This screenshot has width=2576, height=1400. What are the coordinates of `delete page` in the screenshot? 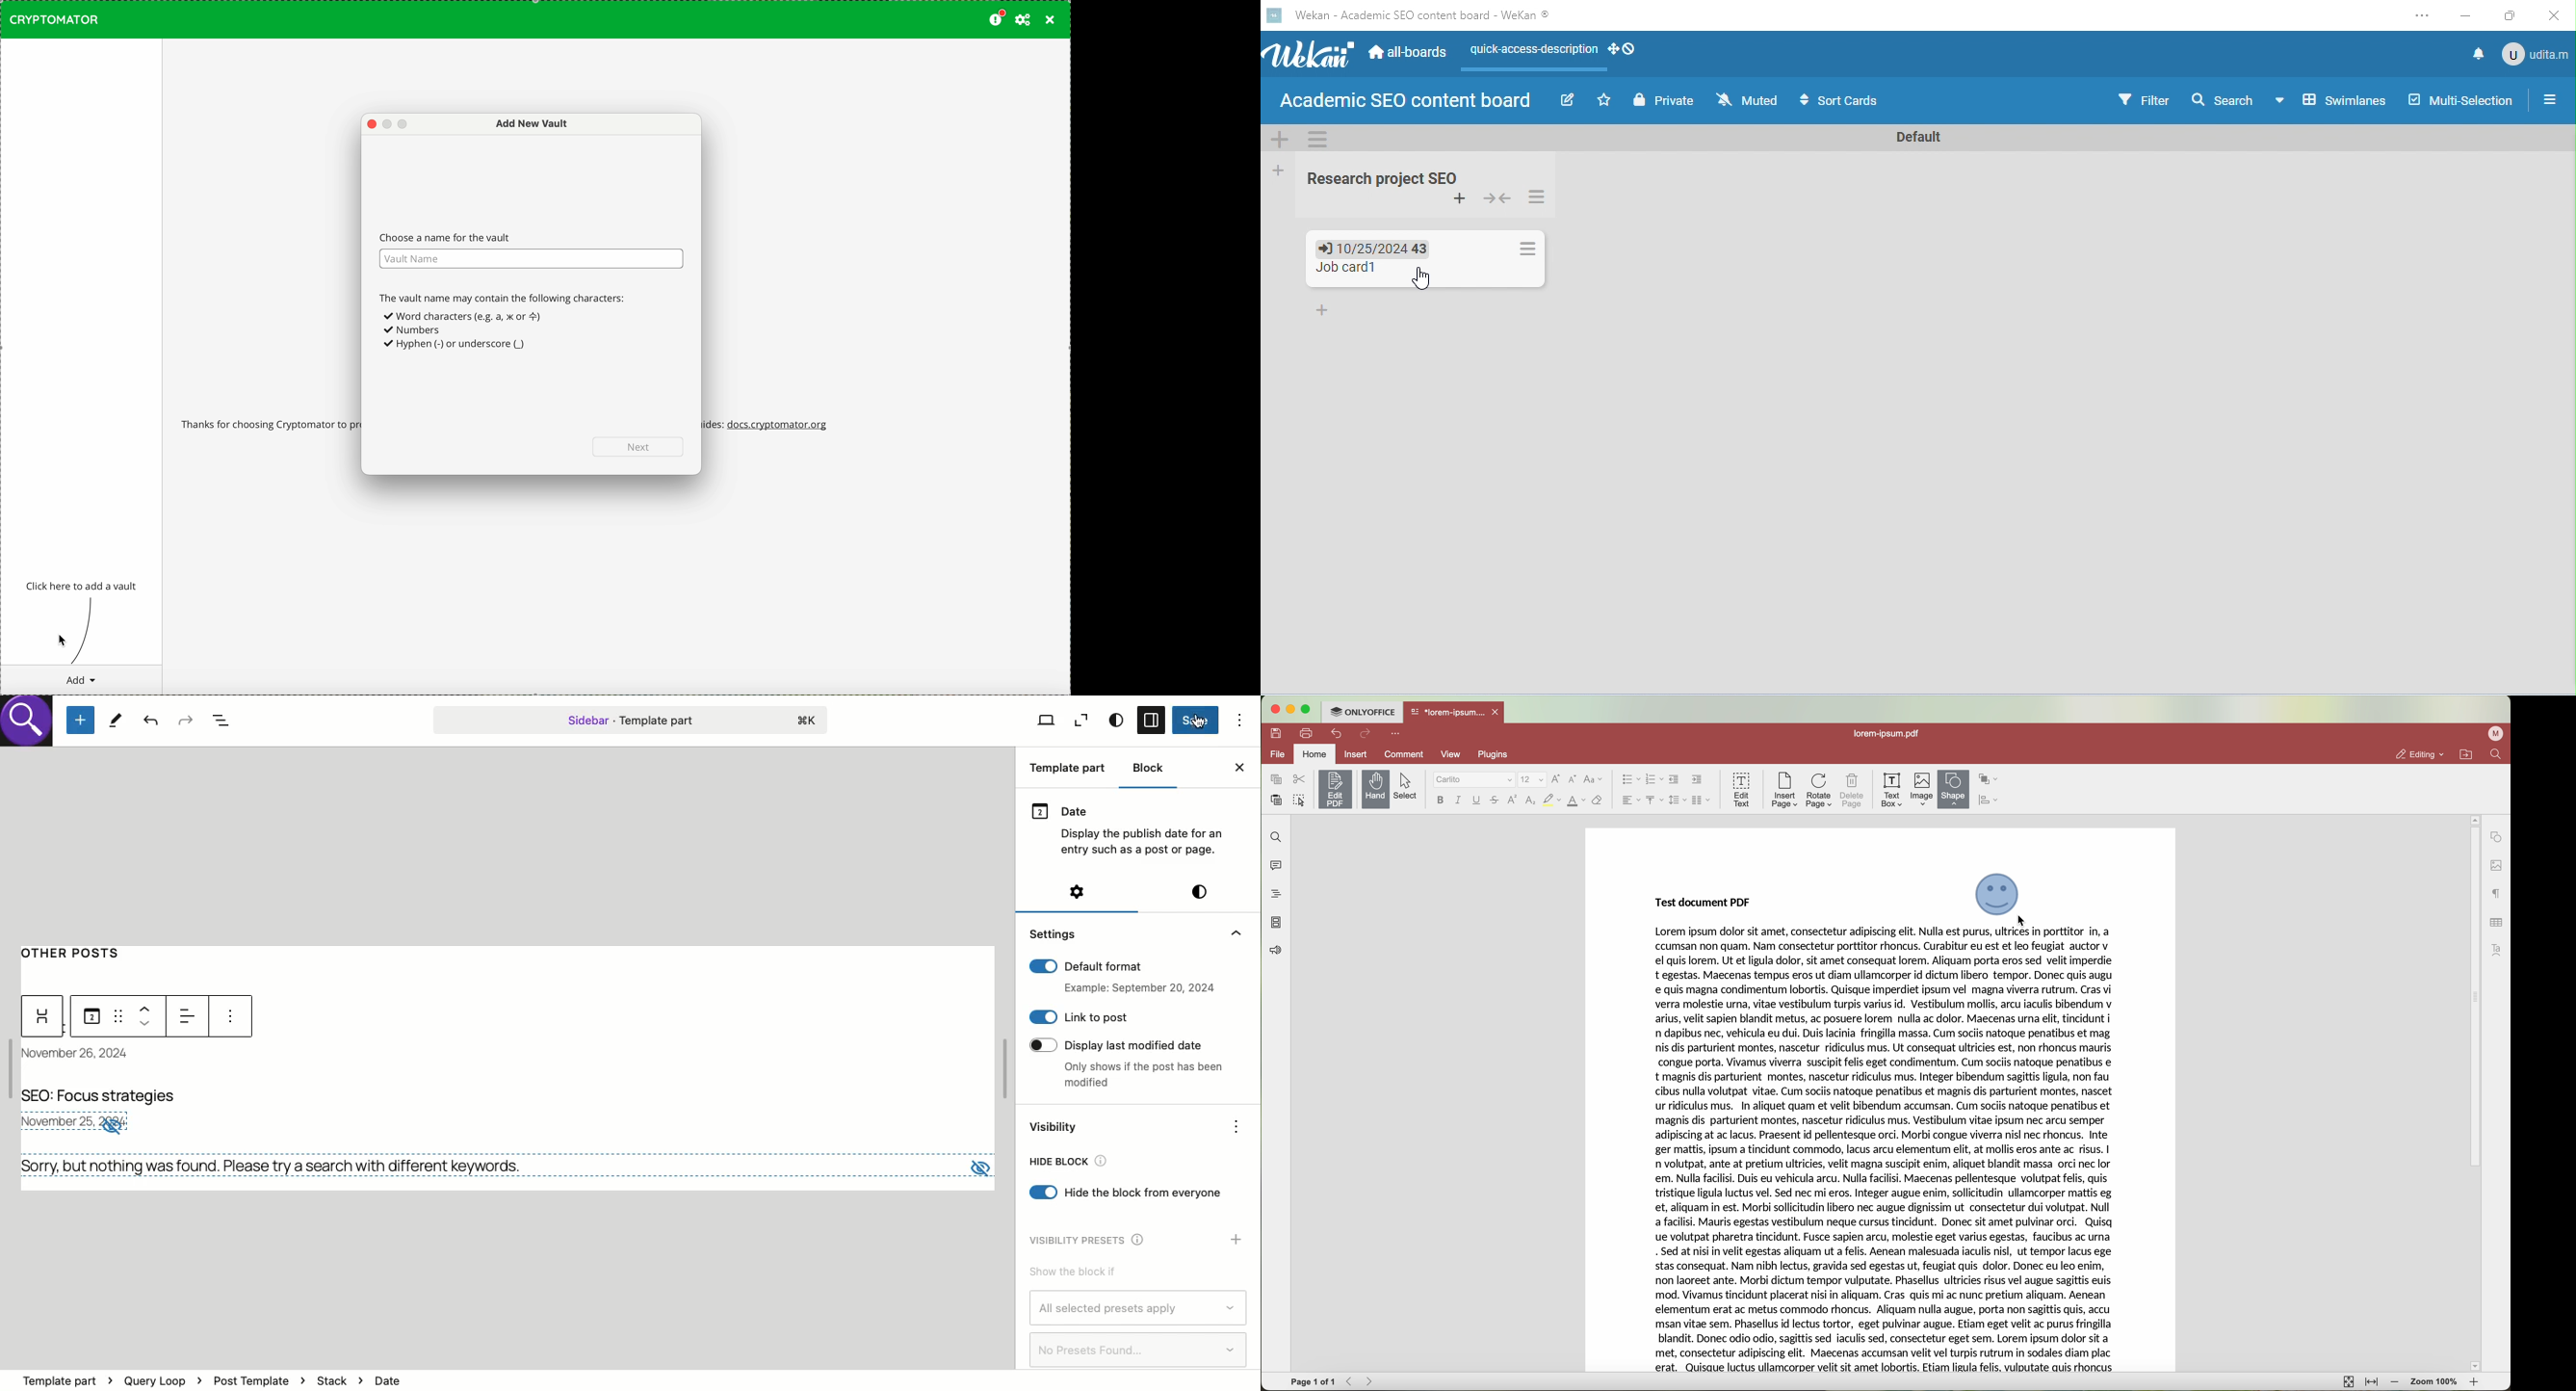 It's located at (1854, 790).